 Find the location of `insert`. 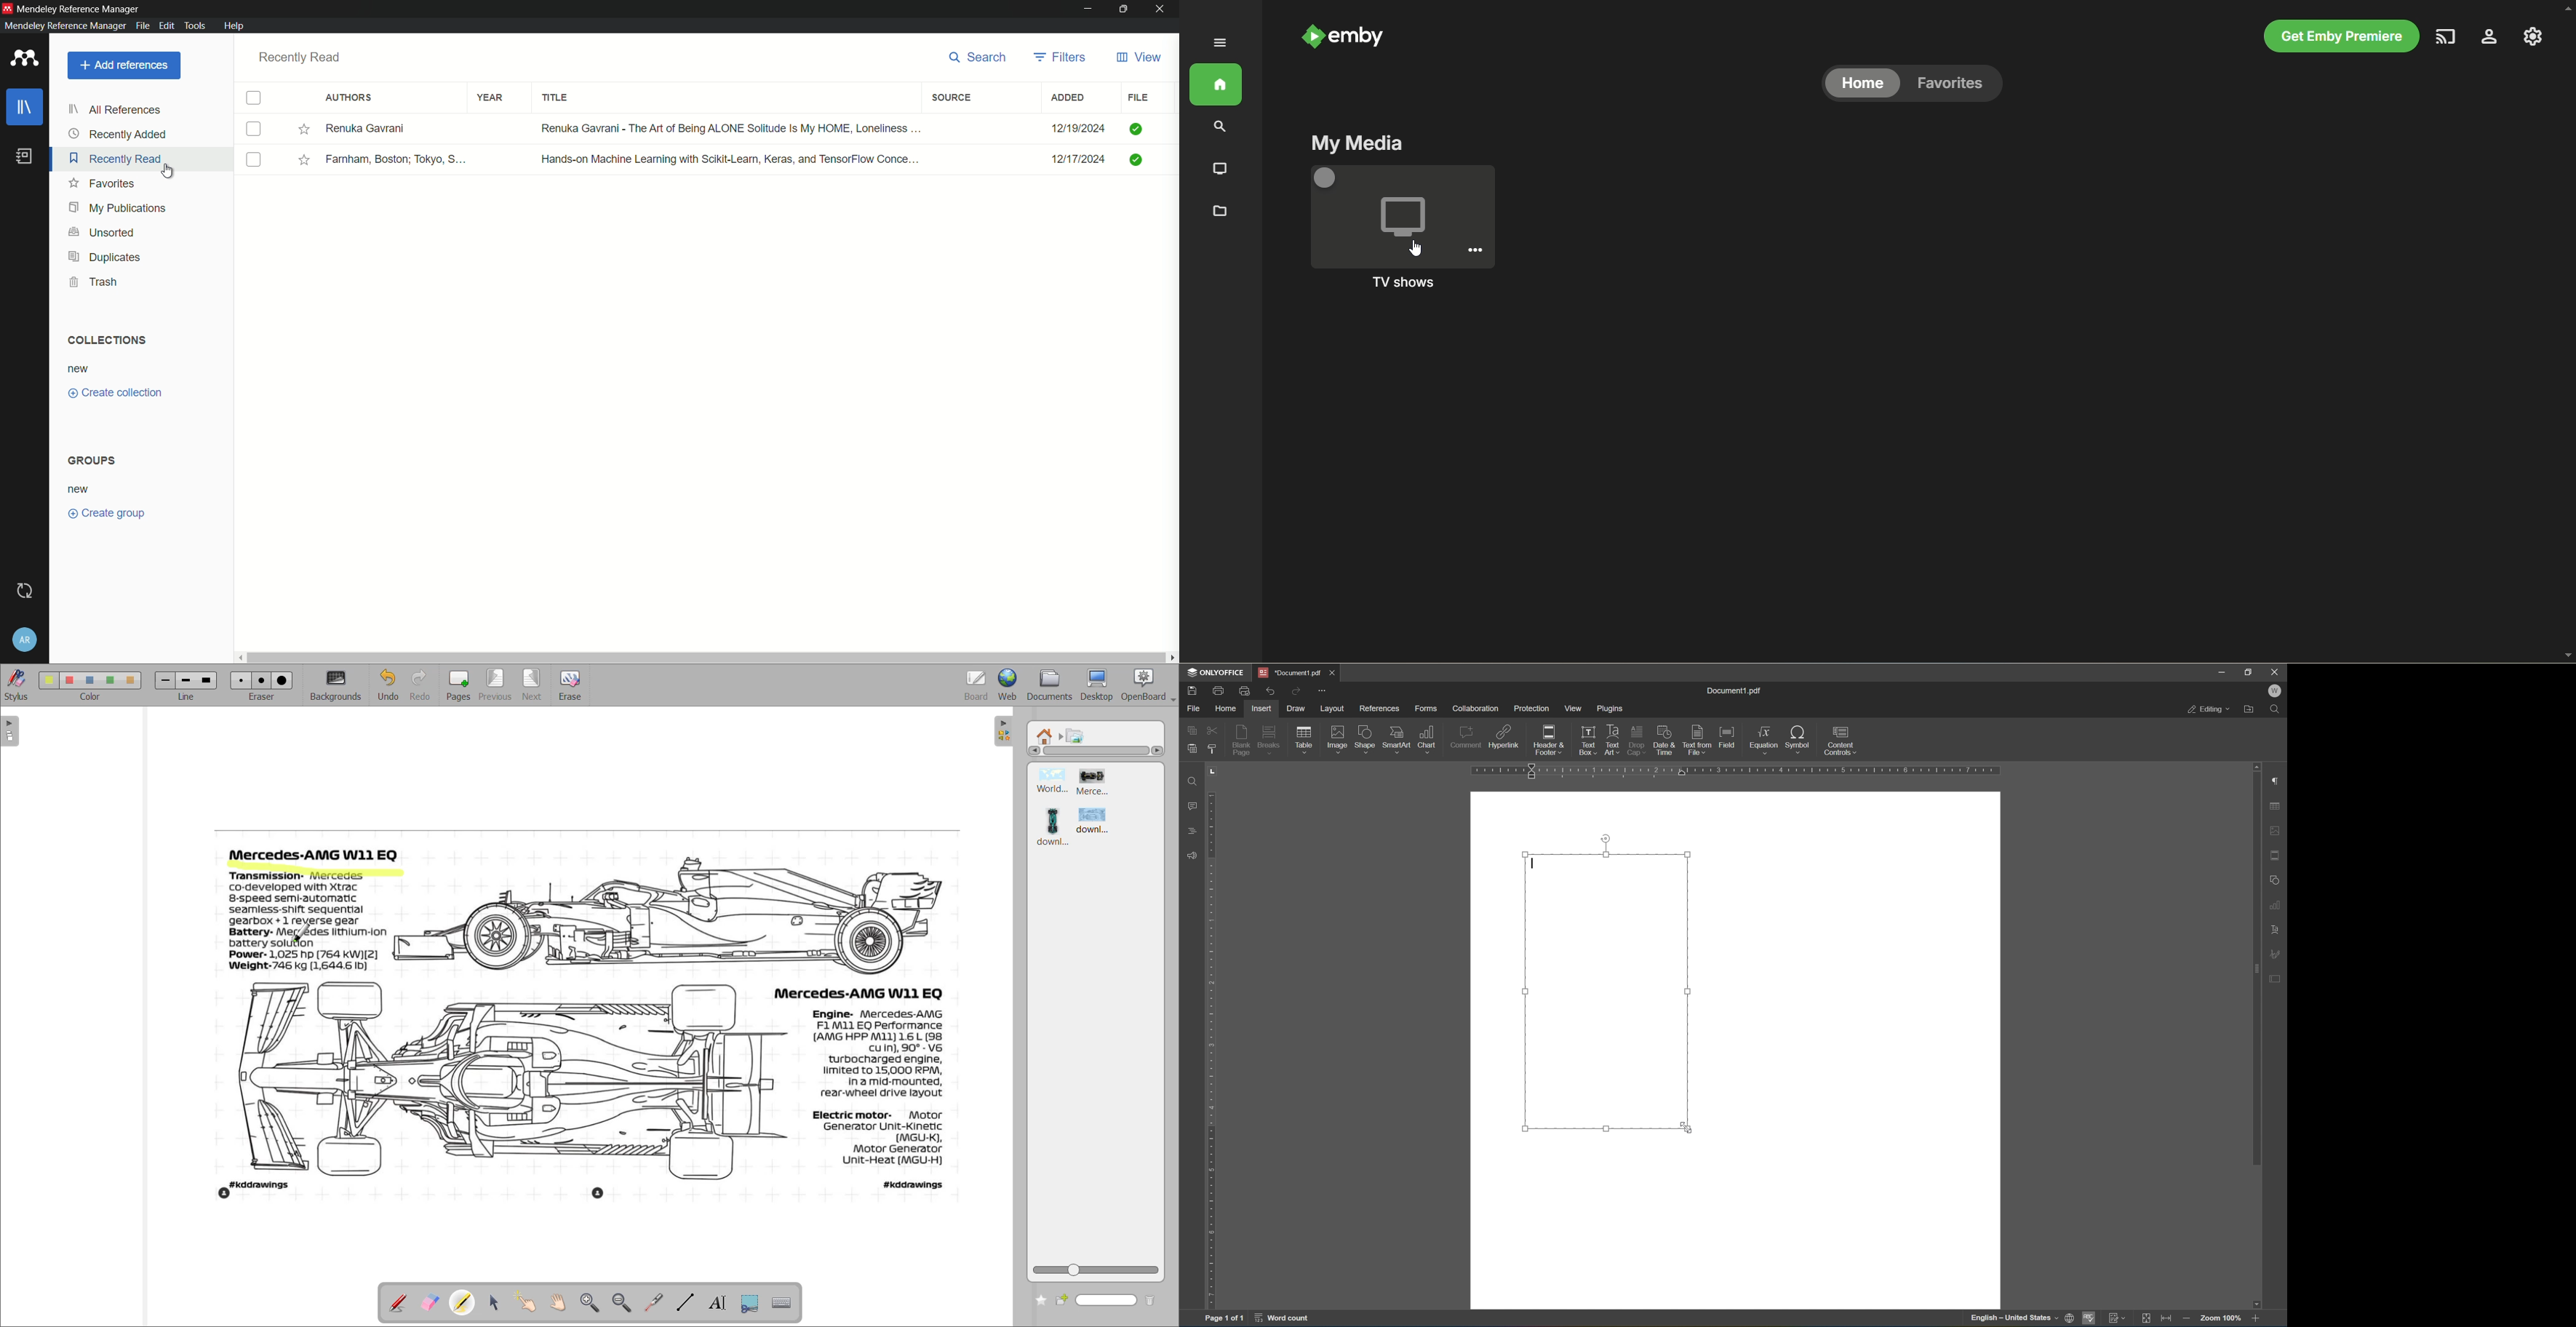

insert is located at coordinates (1261, 709).